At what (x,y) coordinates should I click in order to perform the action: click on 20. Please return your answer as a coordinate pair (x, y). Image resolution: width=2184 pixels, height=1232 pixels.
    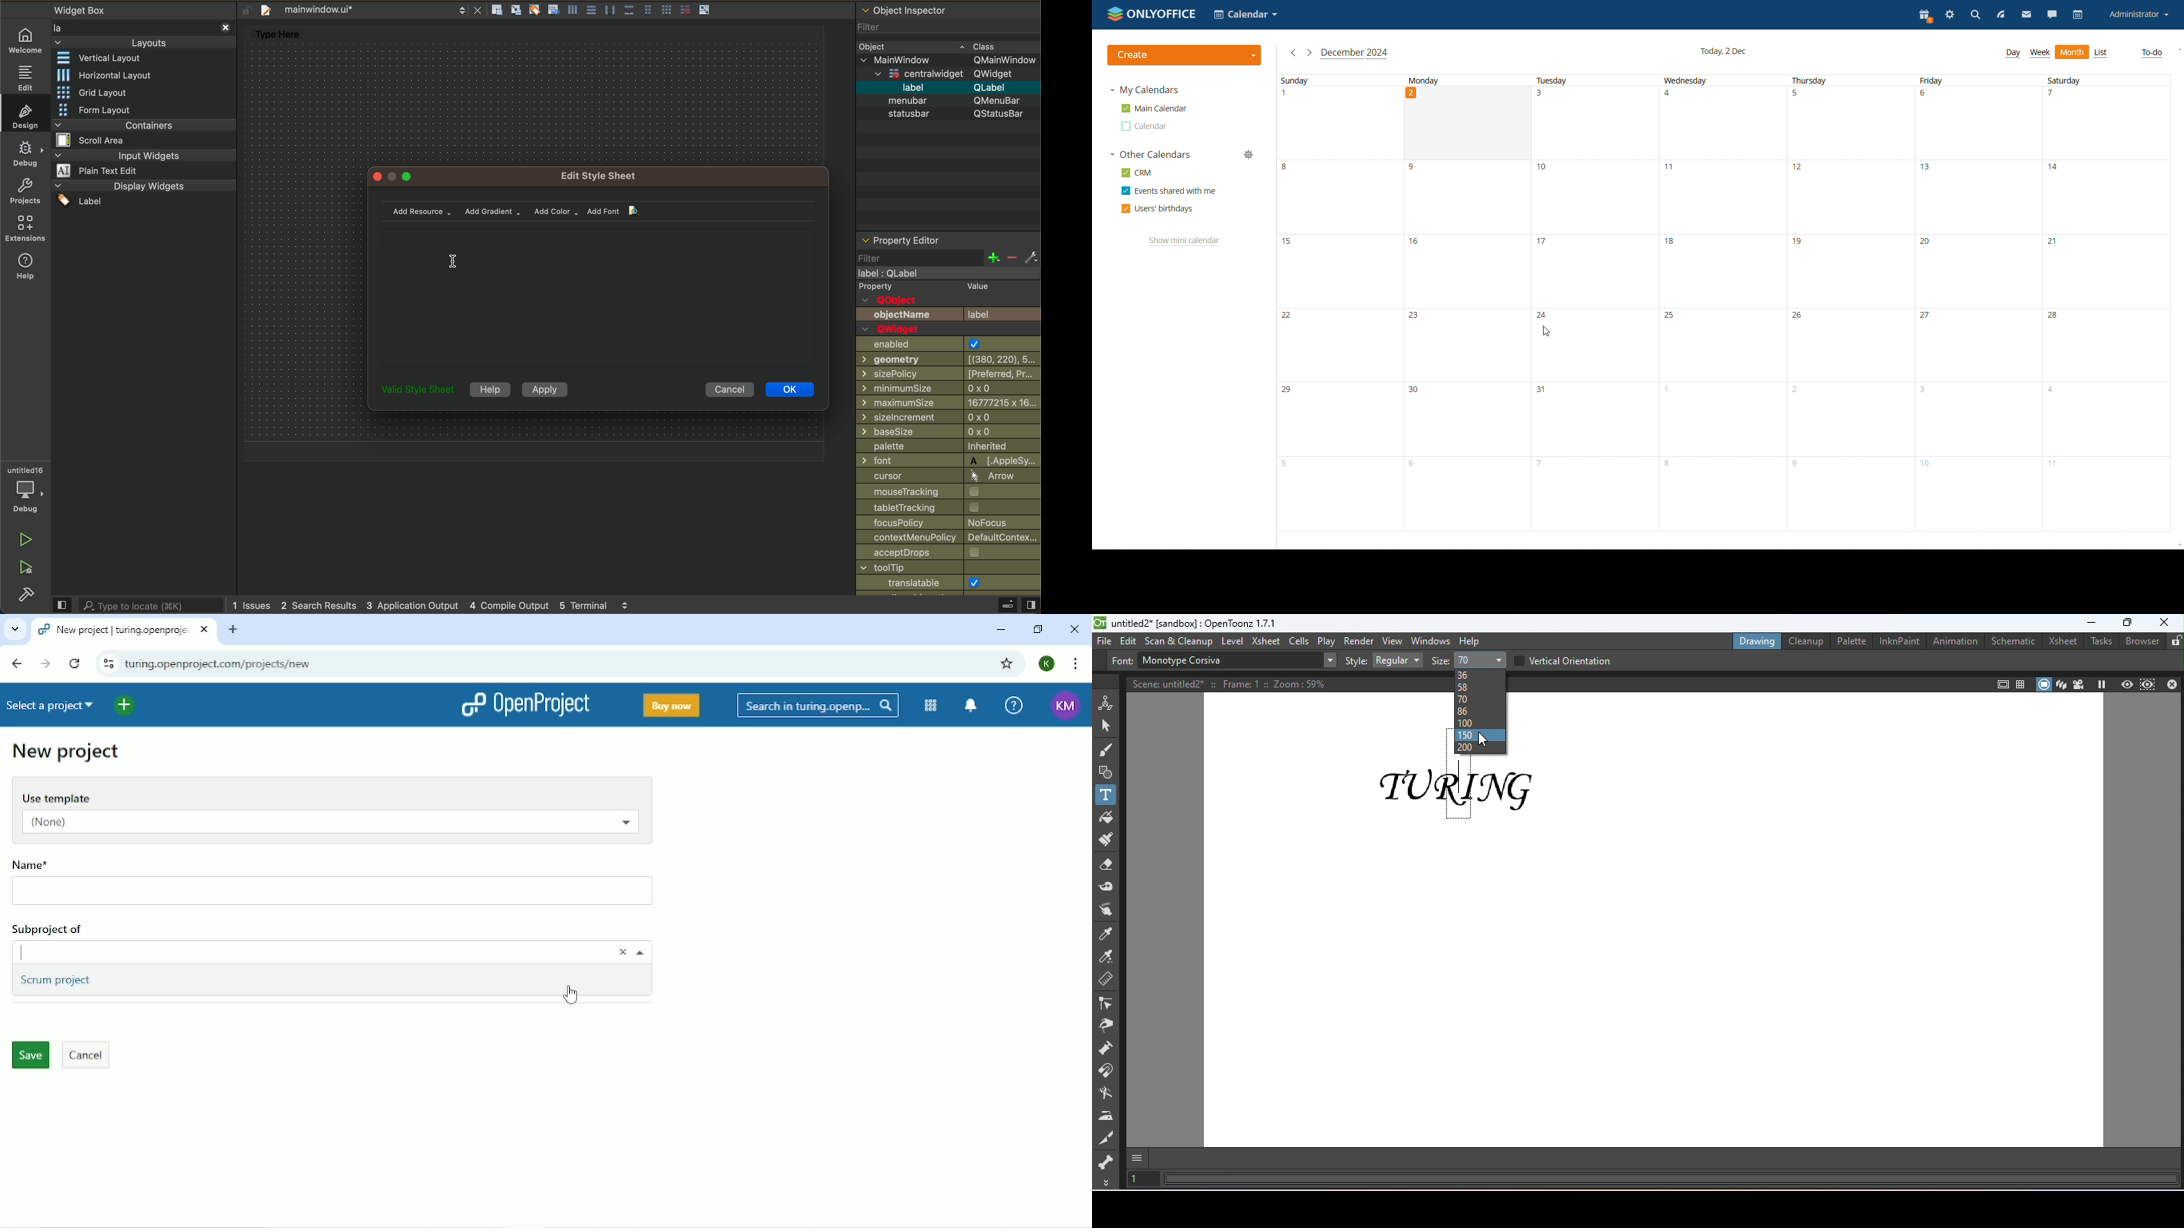
    Looking at the image, I should click on (1927, 243).